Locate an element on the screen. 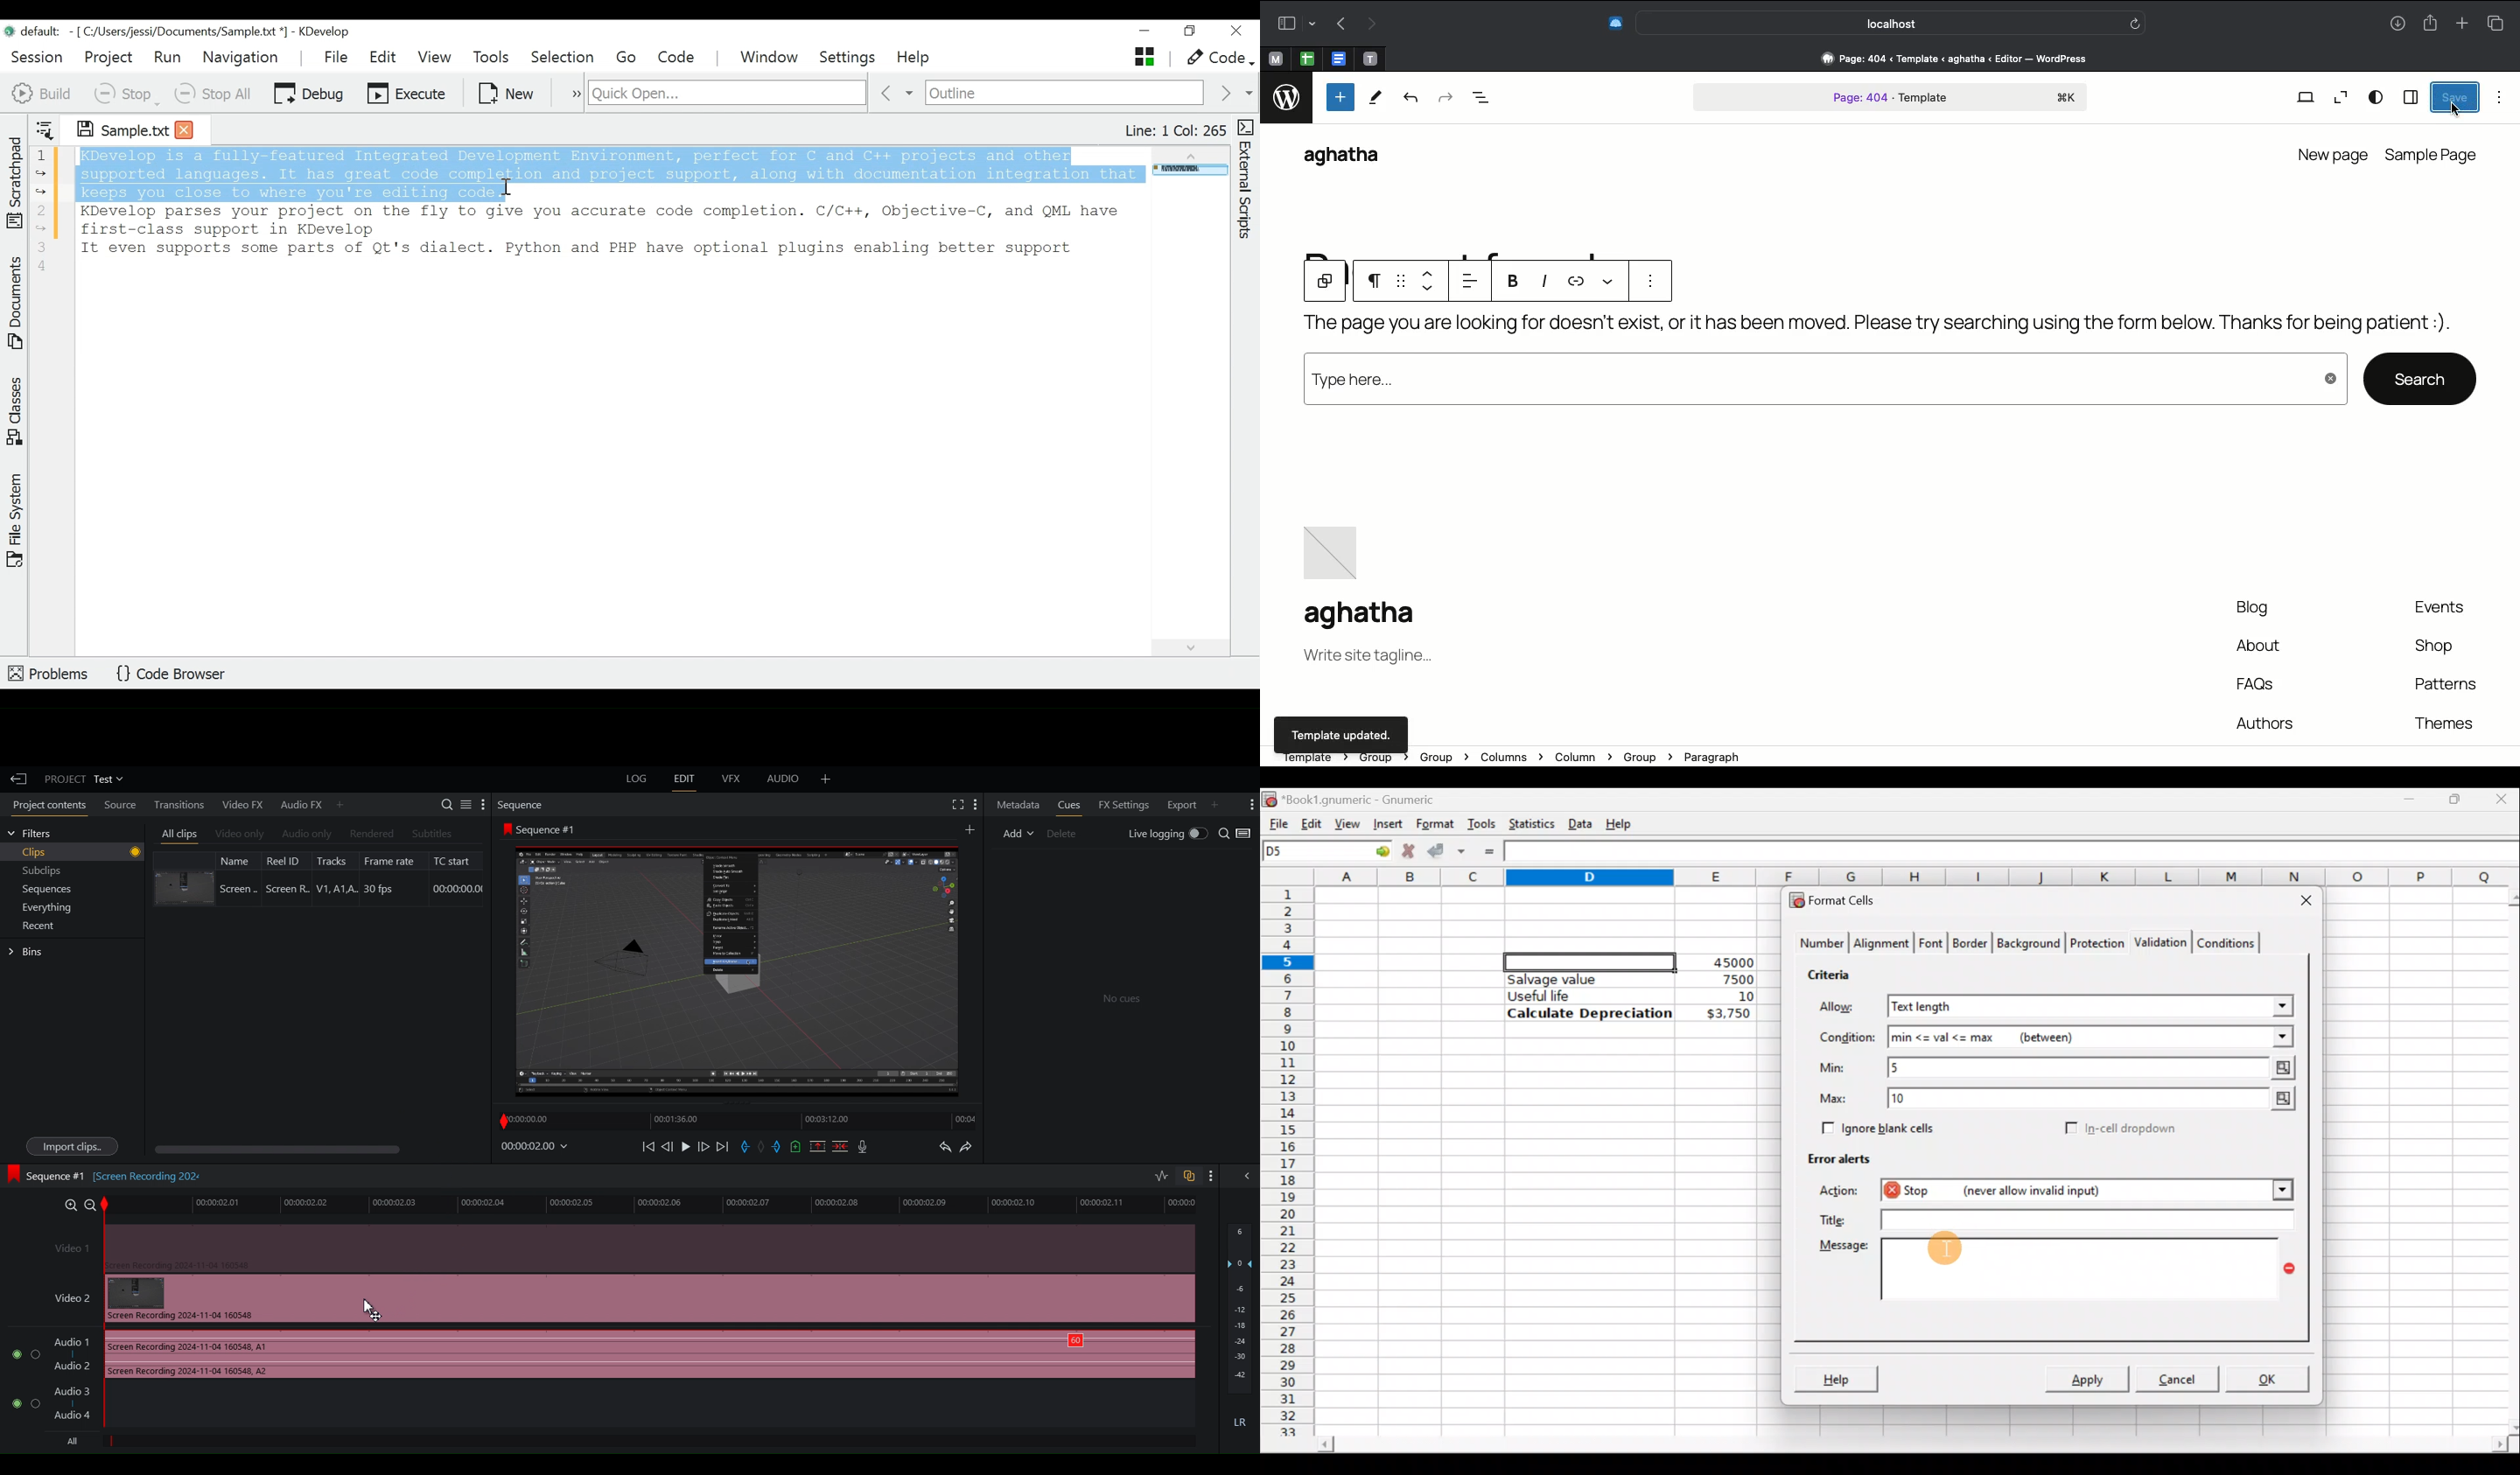 This screenshot has width=2520, height=1484. Rows is located at coordinates (1289, 1154).